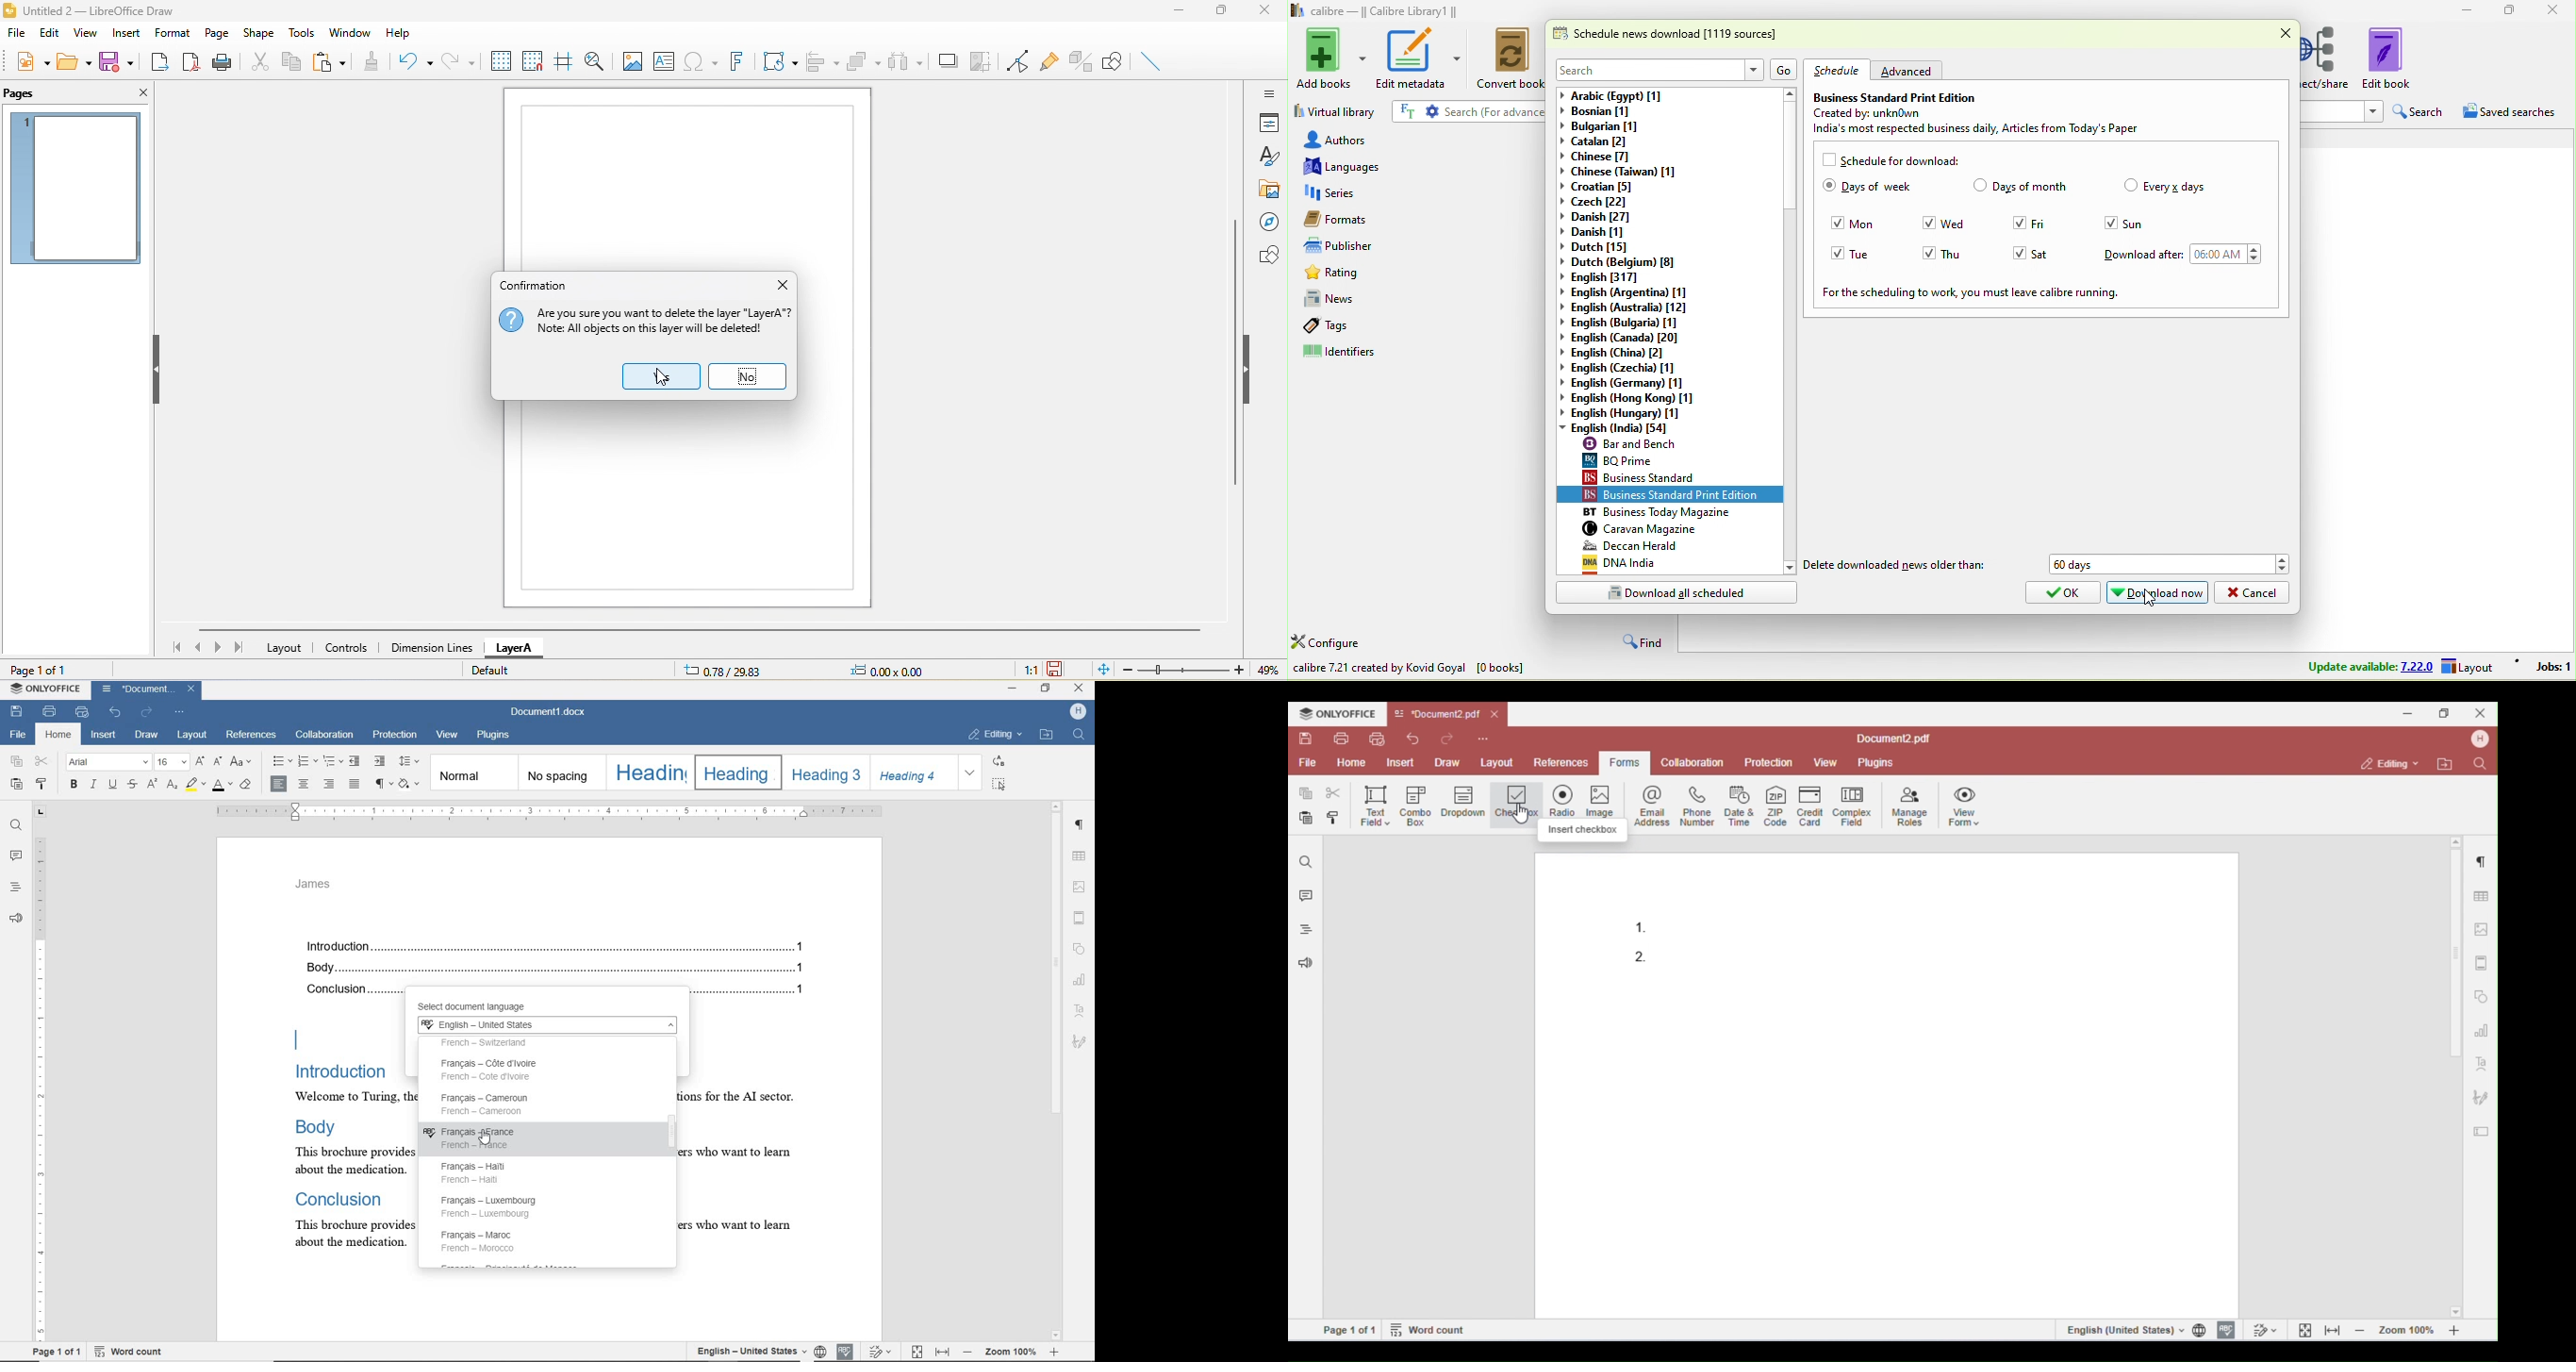 The width and height of the screenshot is (2576, 1372). Describe the element at coordinates (279, 784) in the screenshot. I see `align left` at that location.